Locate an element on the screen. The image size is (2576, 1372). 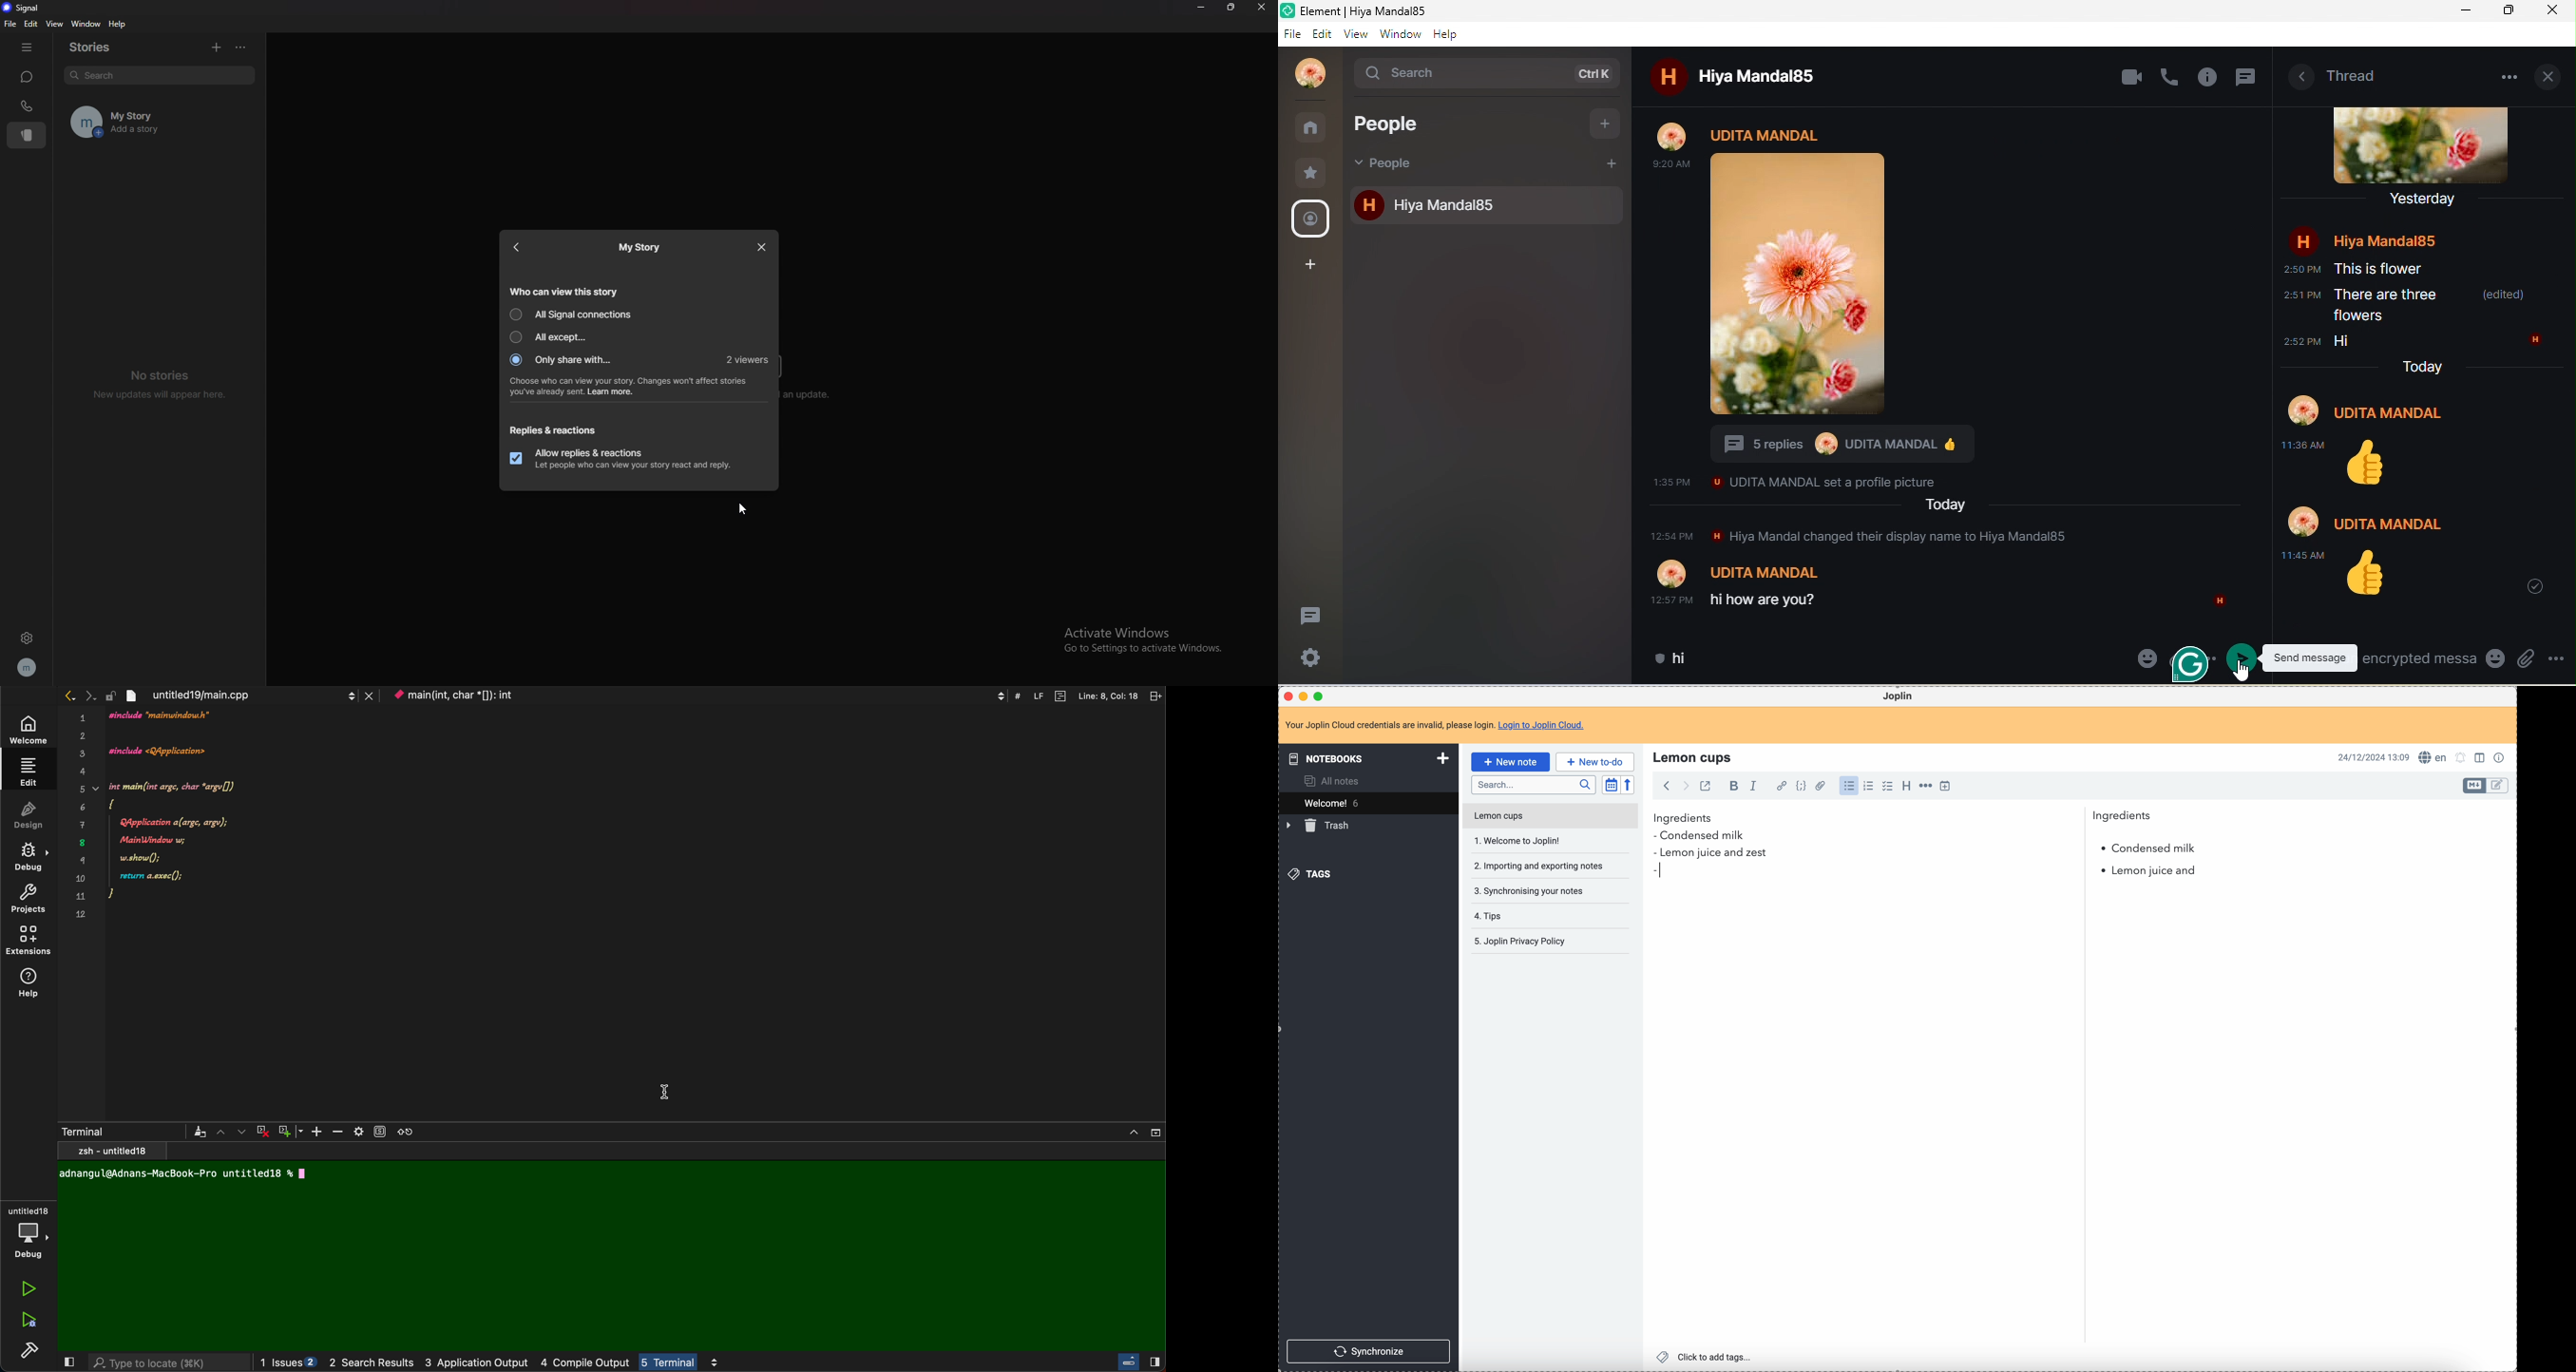
h is located at coordinates (1665, 77).